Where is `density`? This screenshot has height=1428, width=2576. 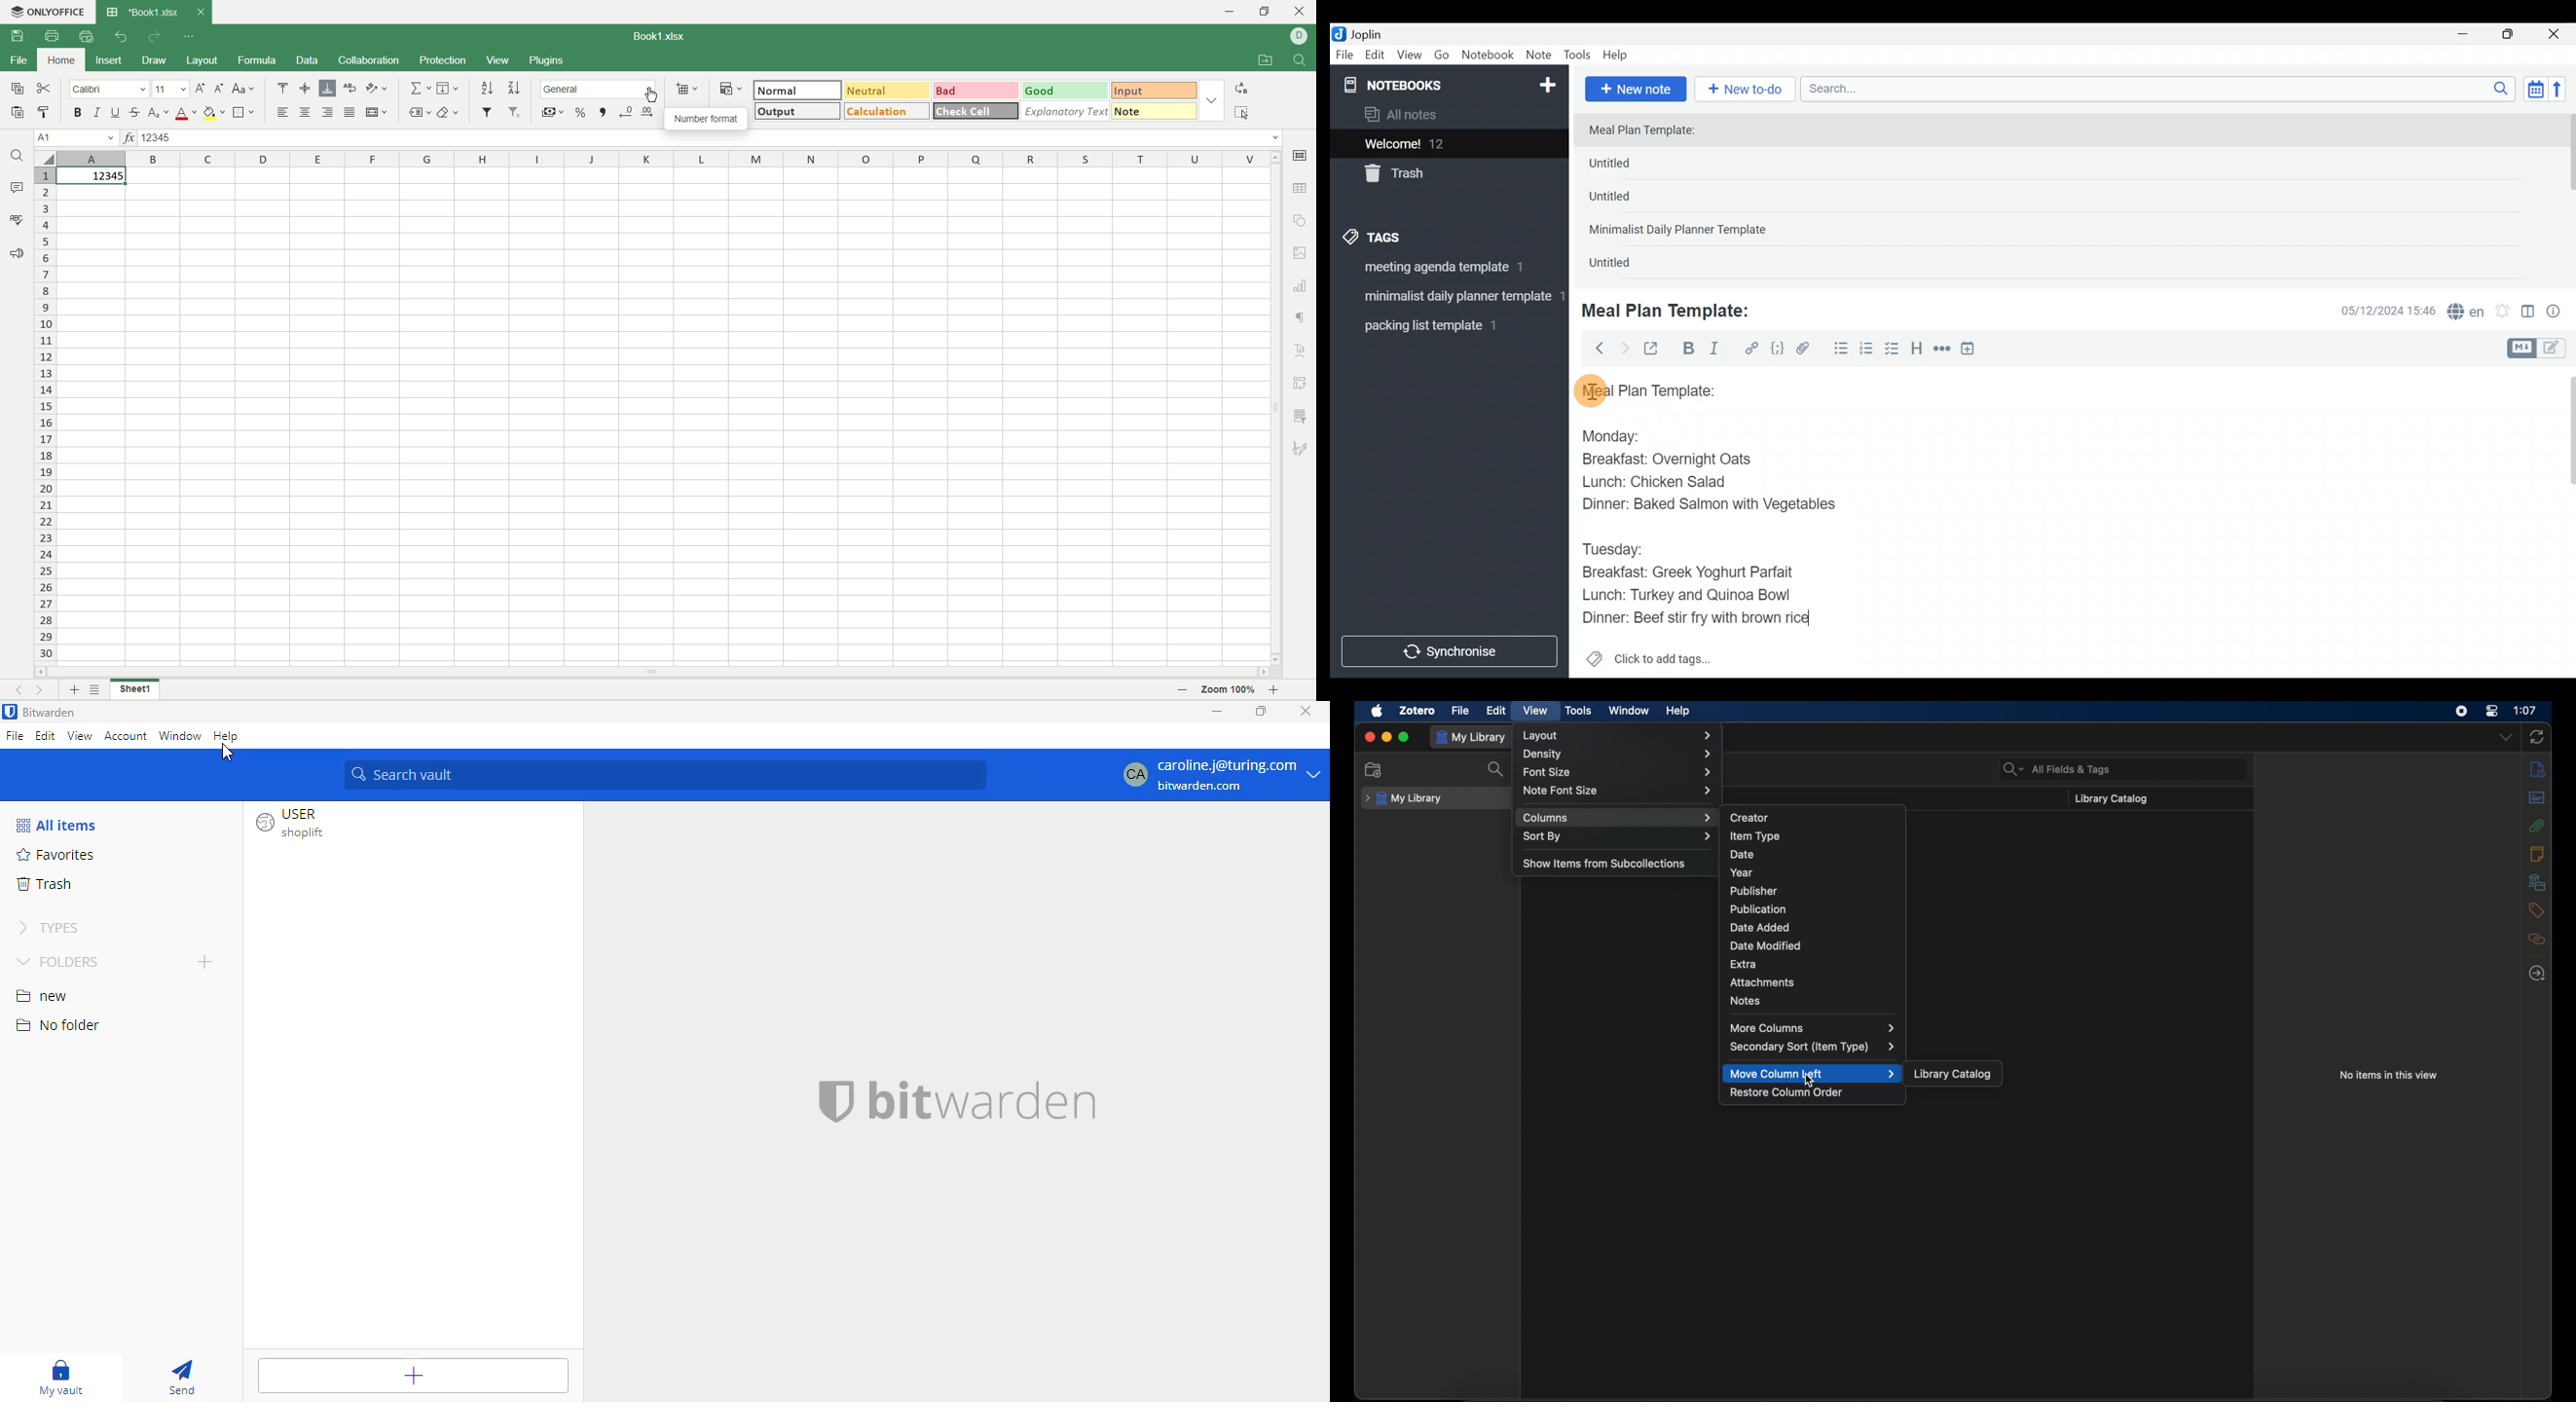
density is located at coordinates (1618, 755).